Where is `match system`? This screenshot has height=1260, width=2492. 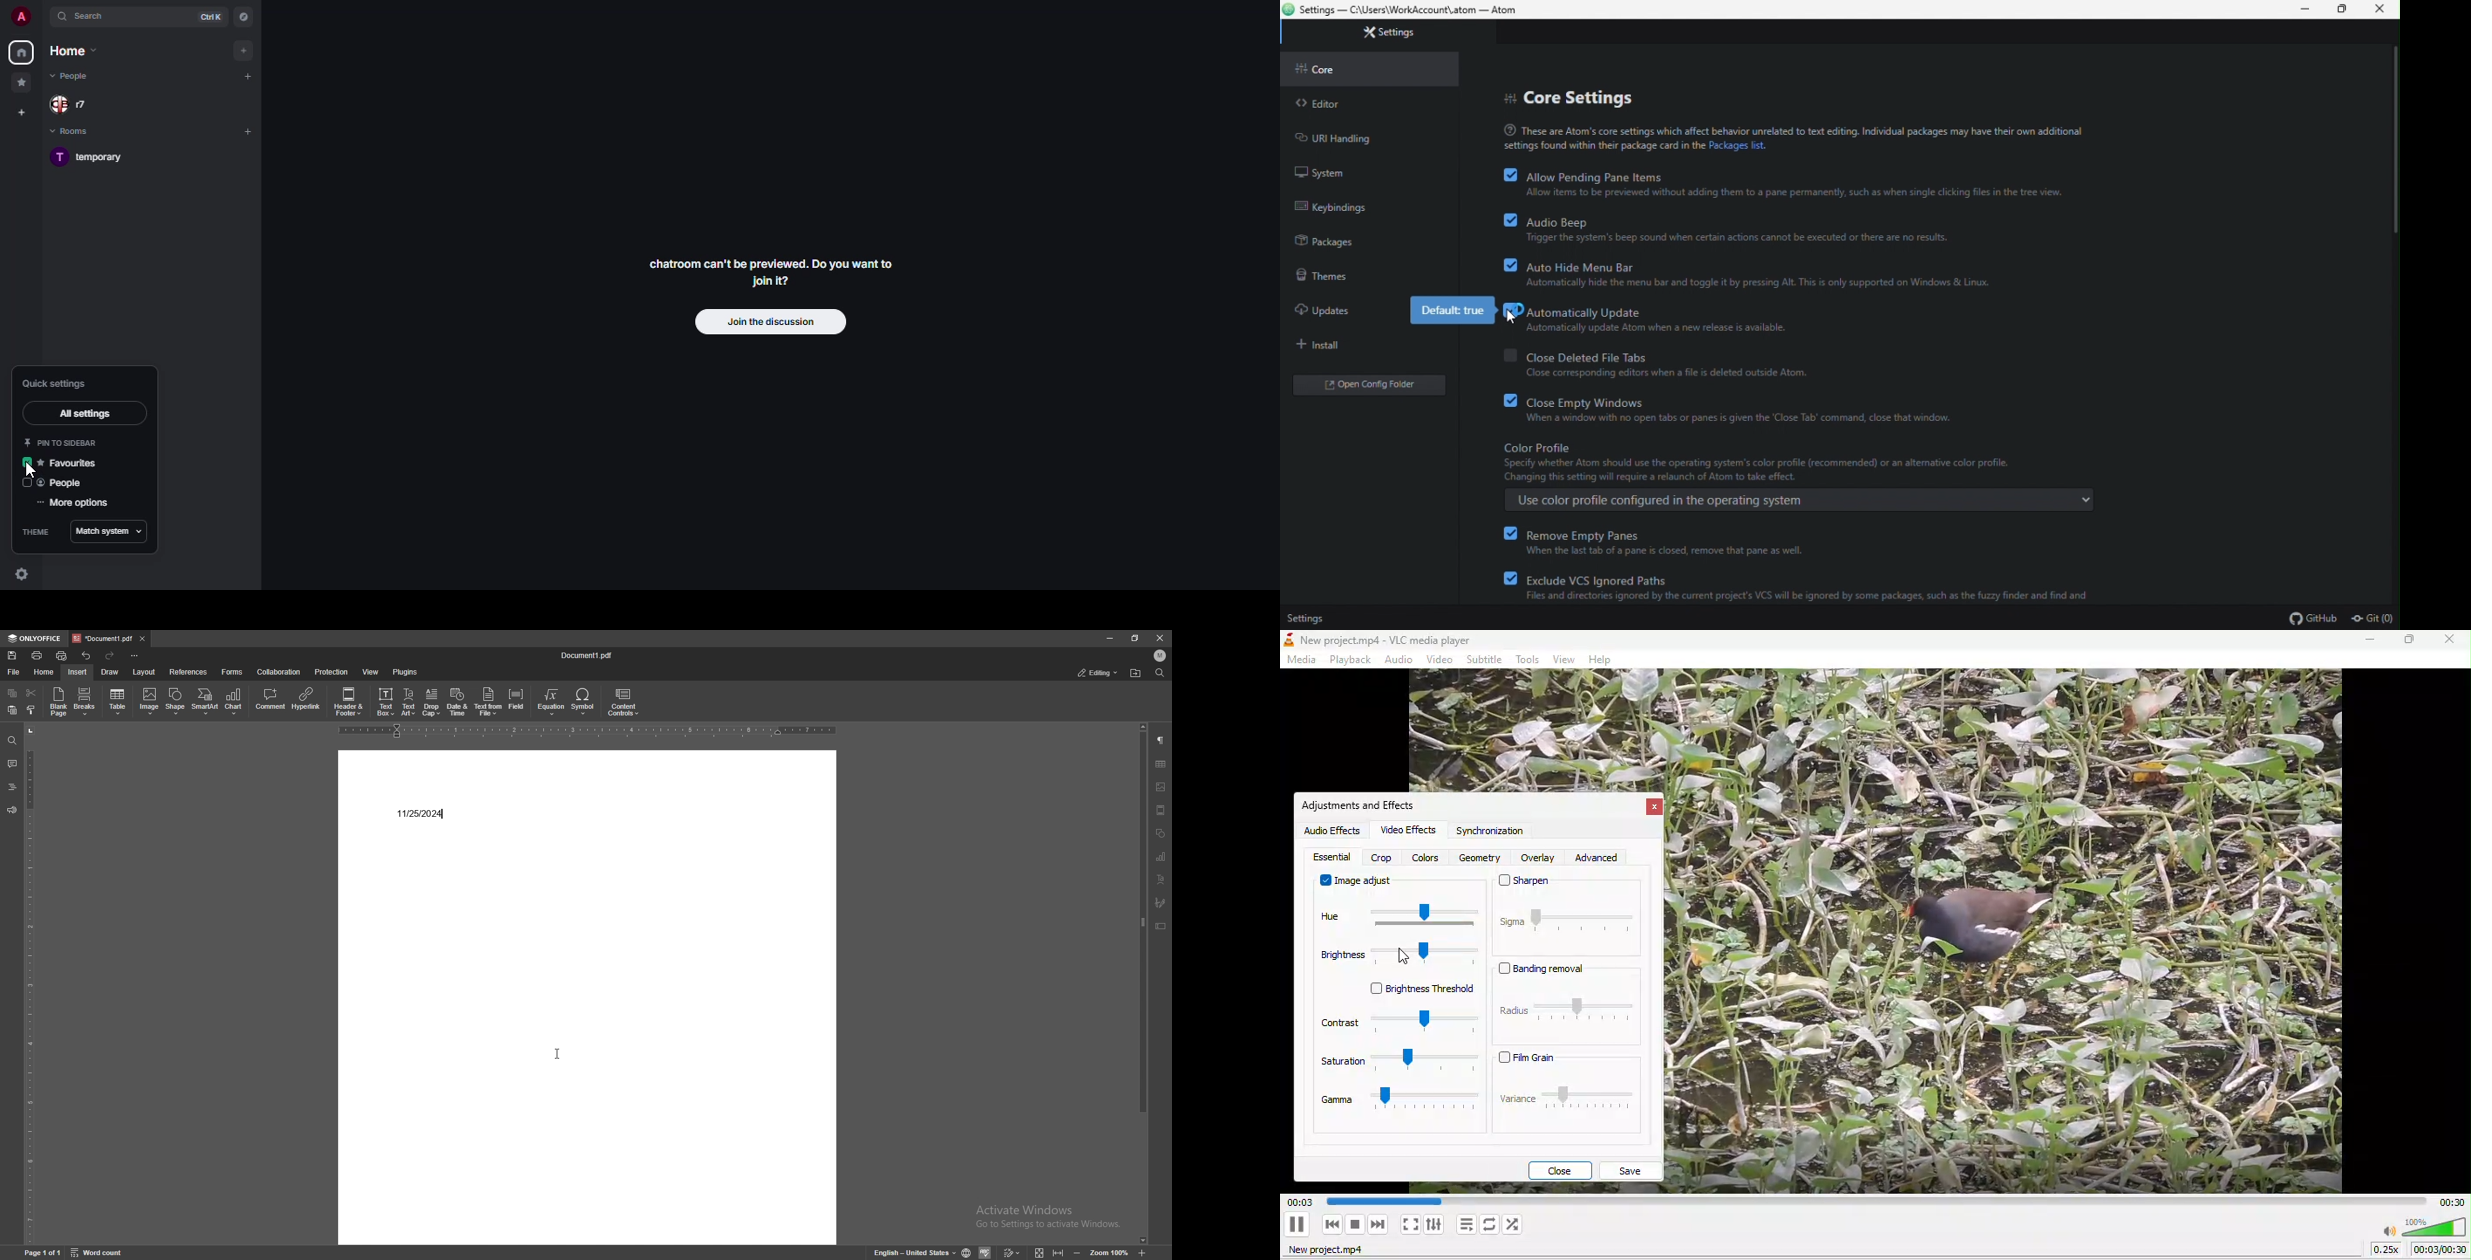 match system is located at coordinates (110, 533).